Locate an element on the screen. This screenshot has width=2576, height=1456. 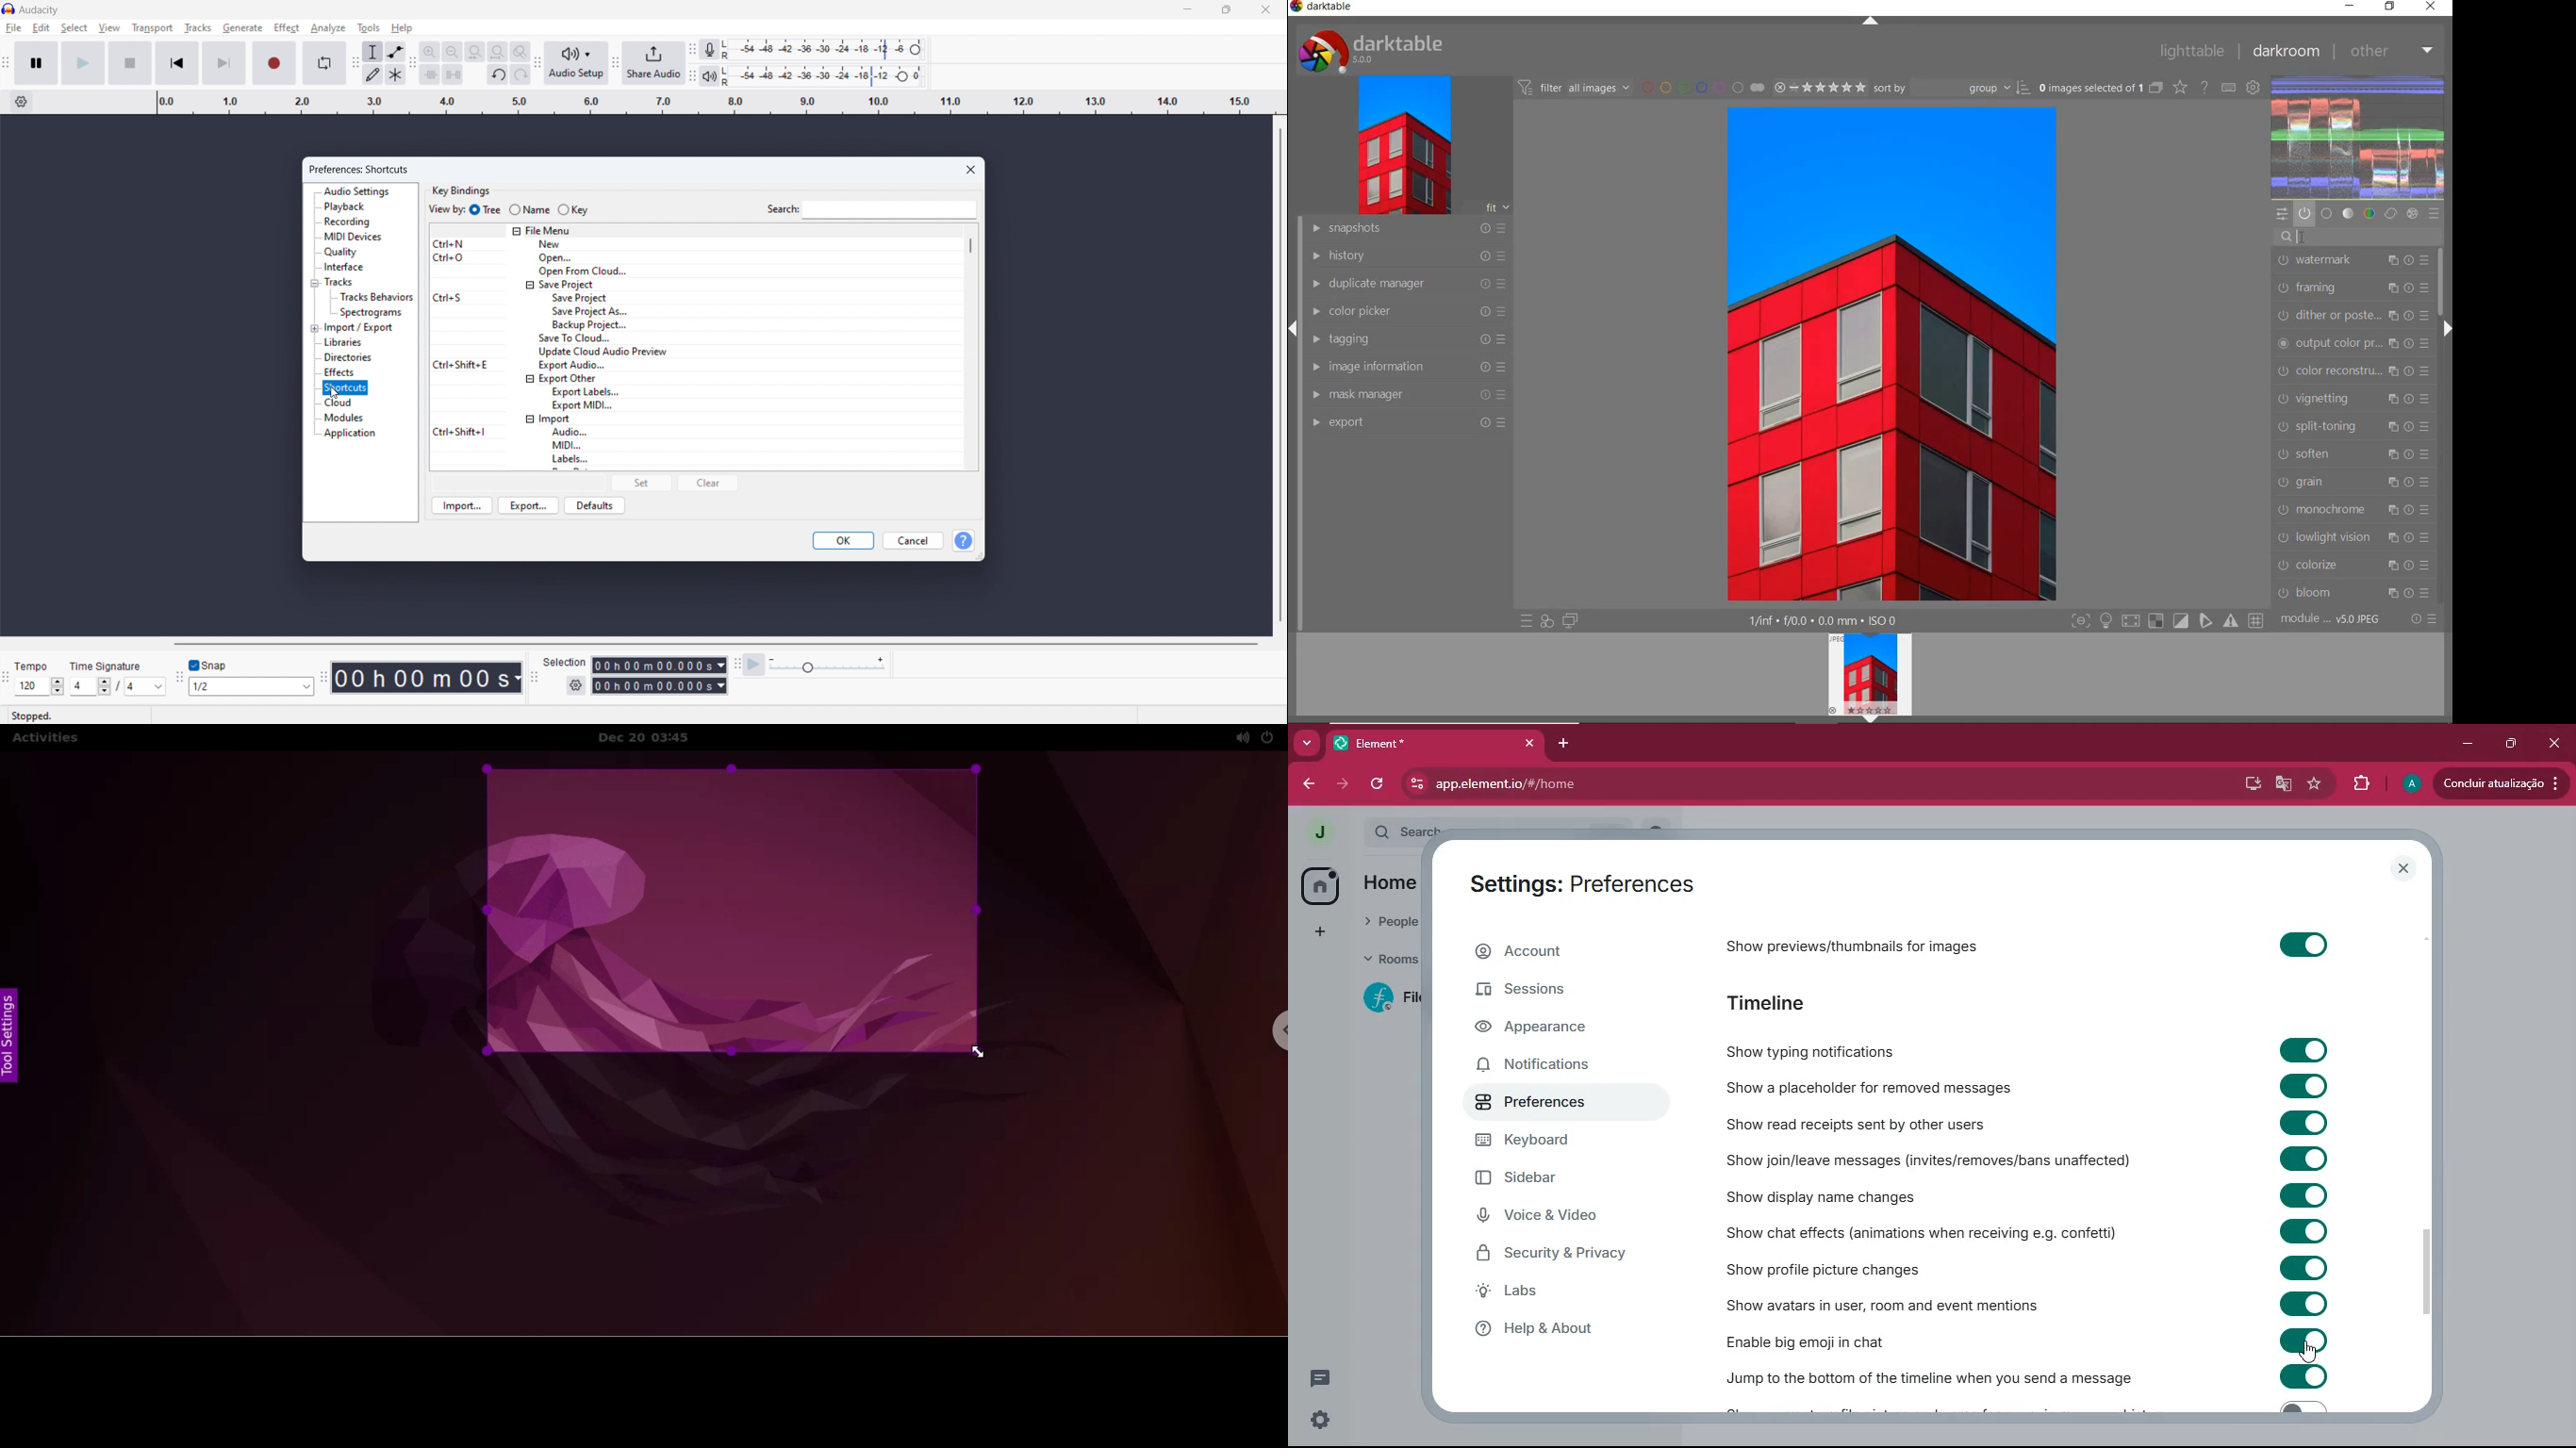
set is located at coordinates (642, 483).